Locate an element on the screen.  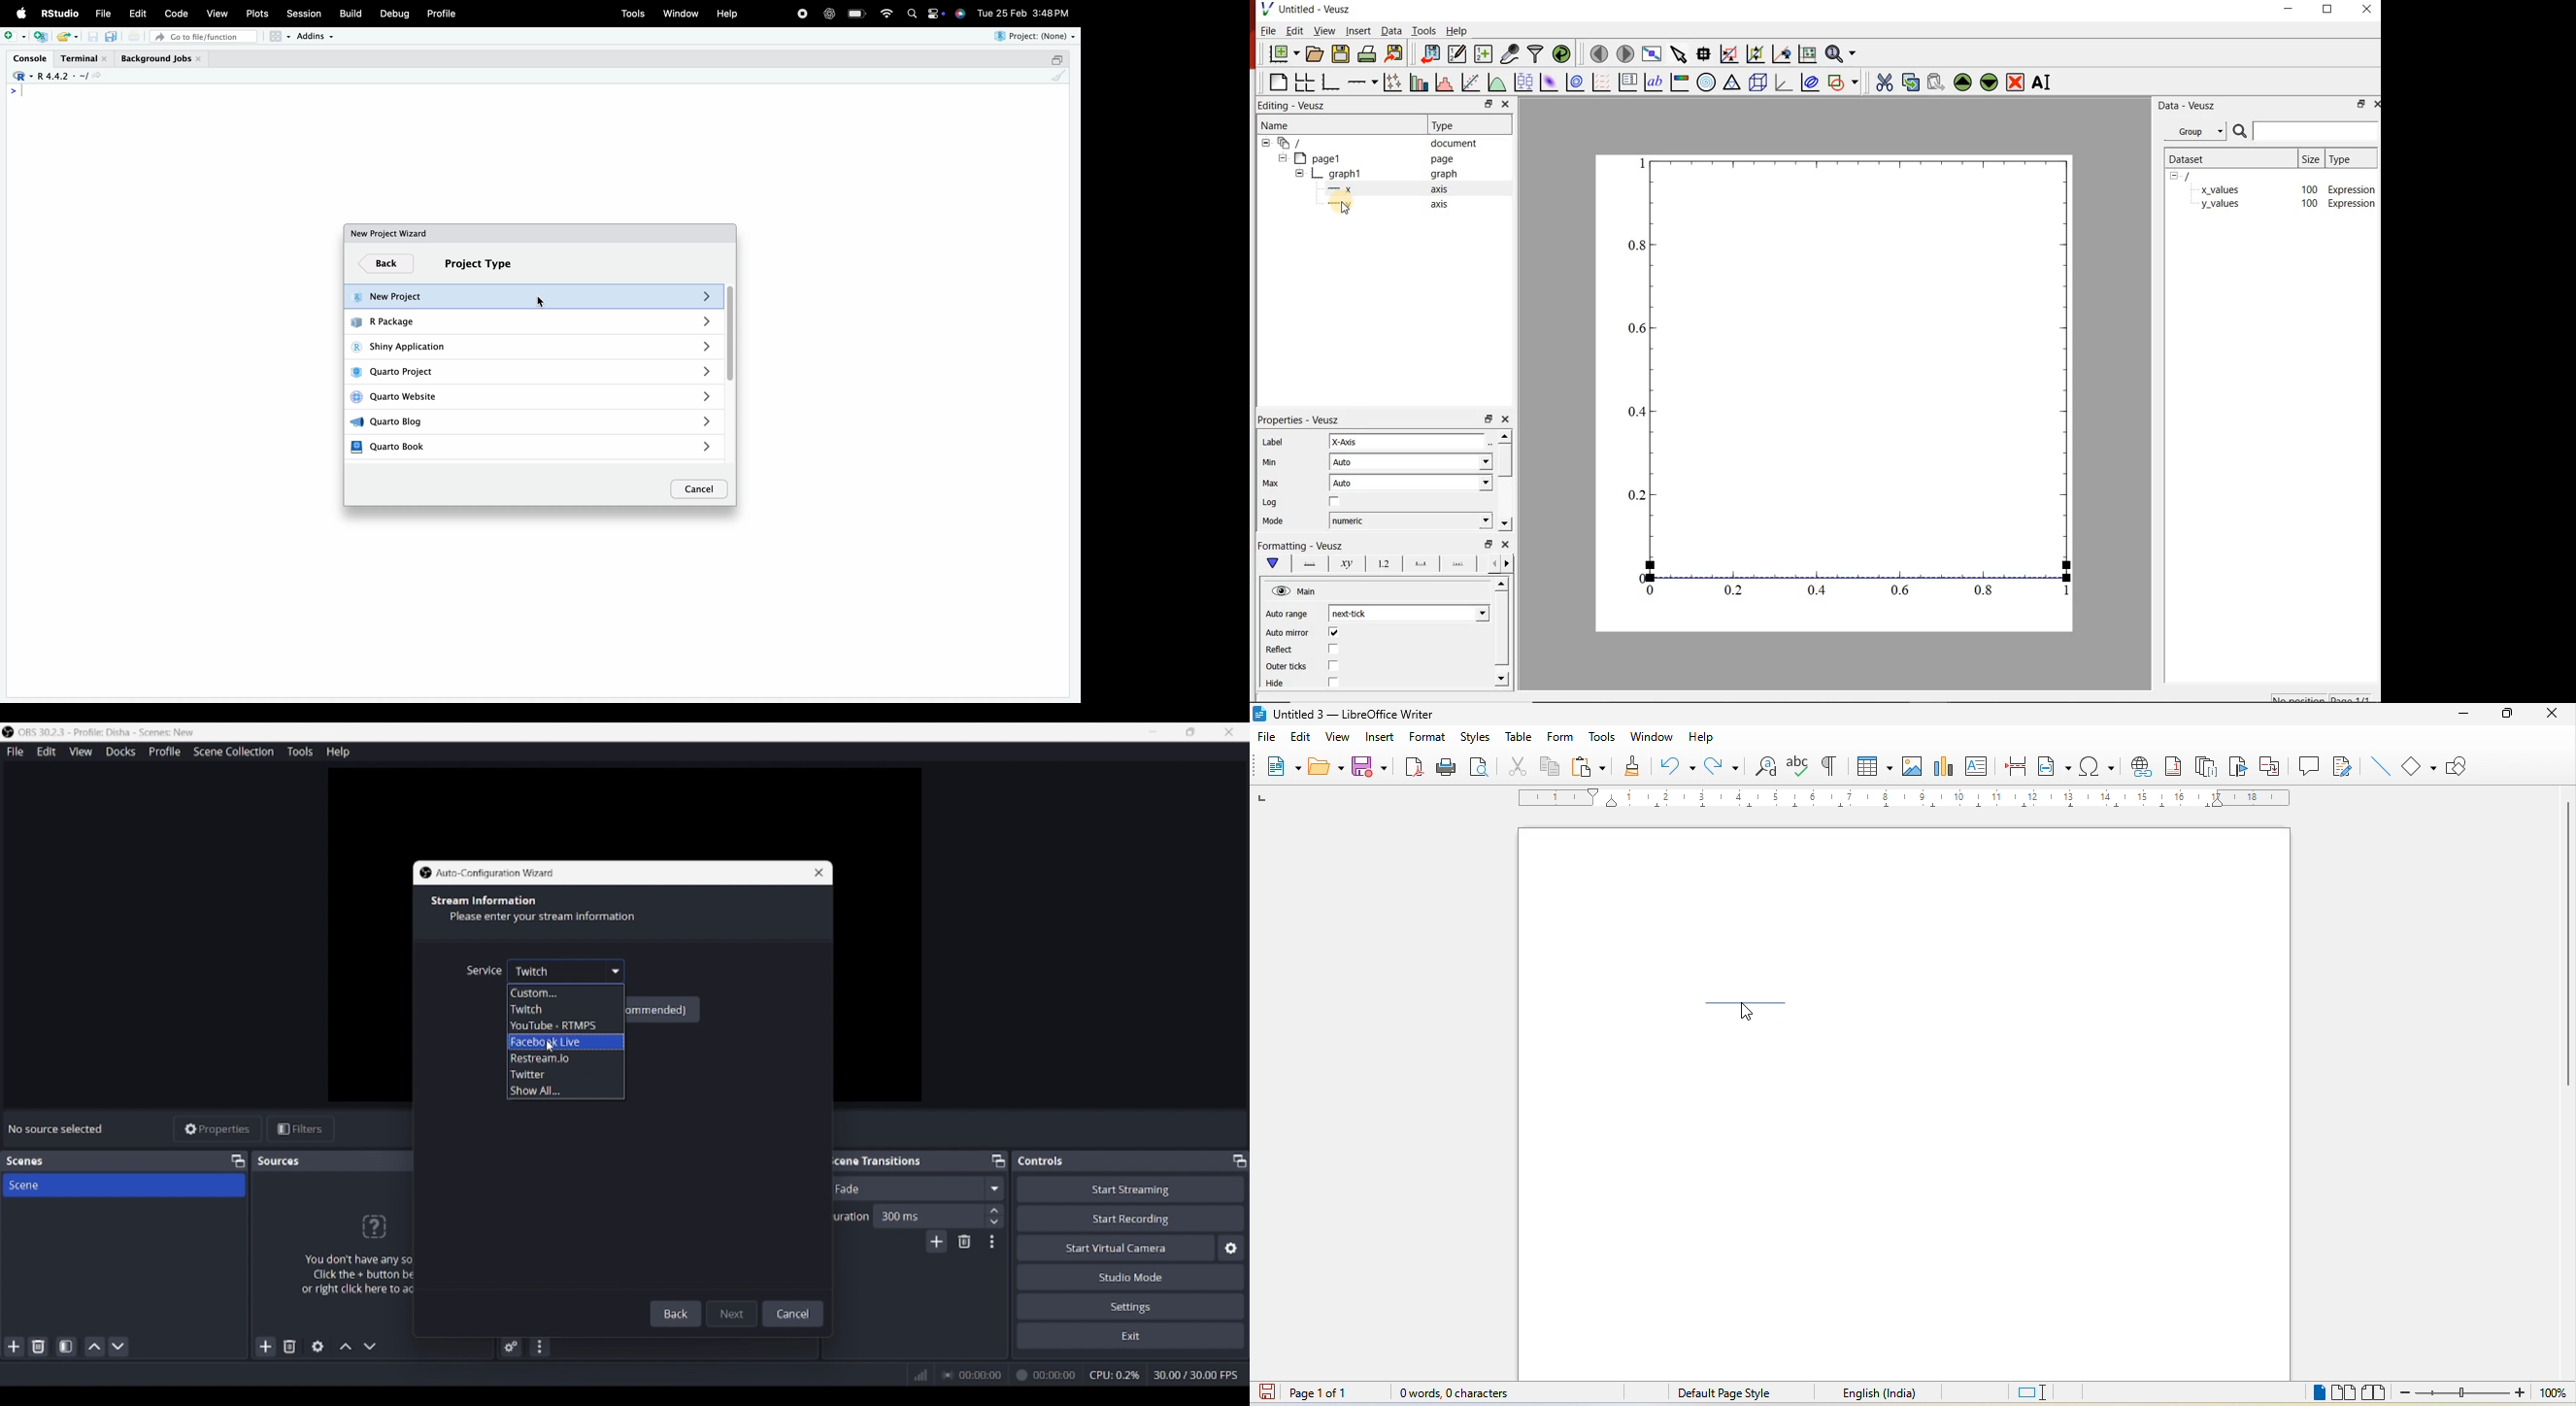
New Project is located at coordinates (532, 297).